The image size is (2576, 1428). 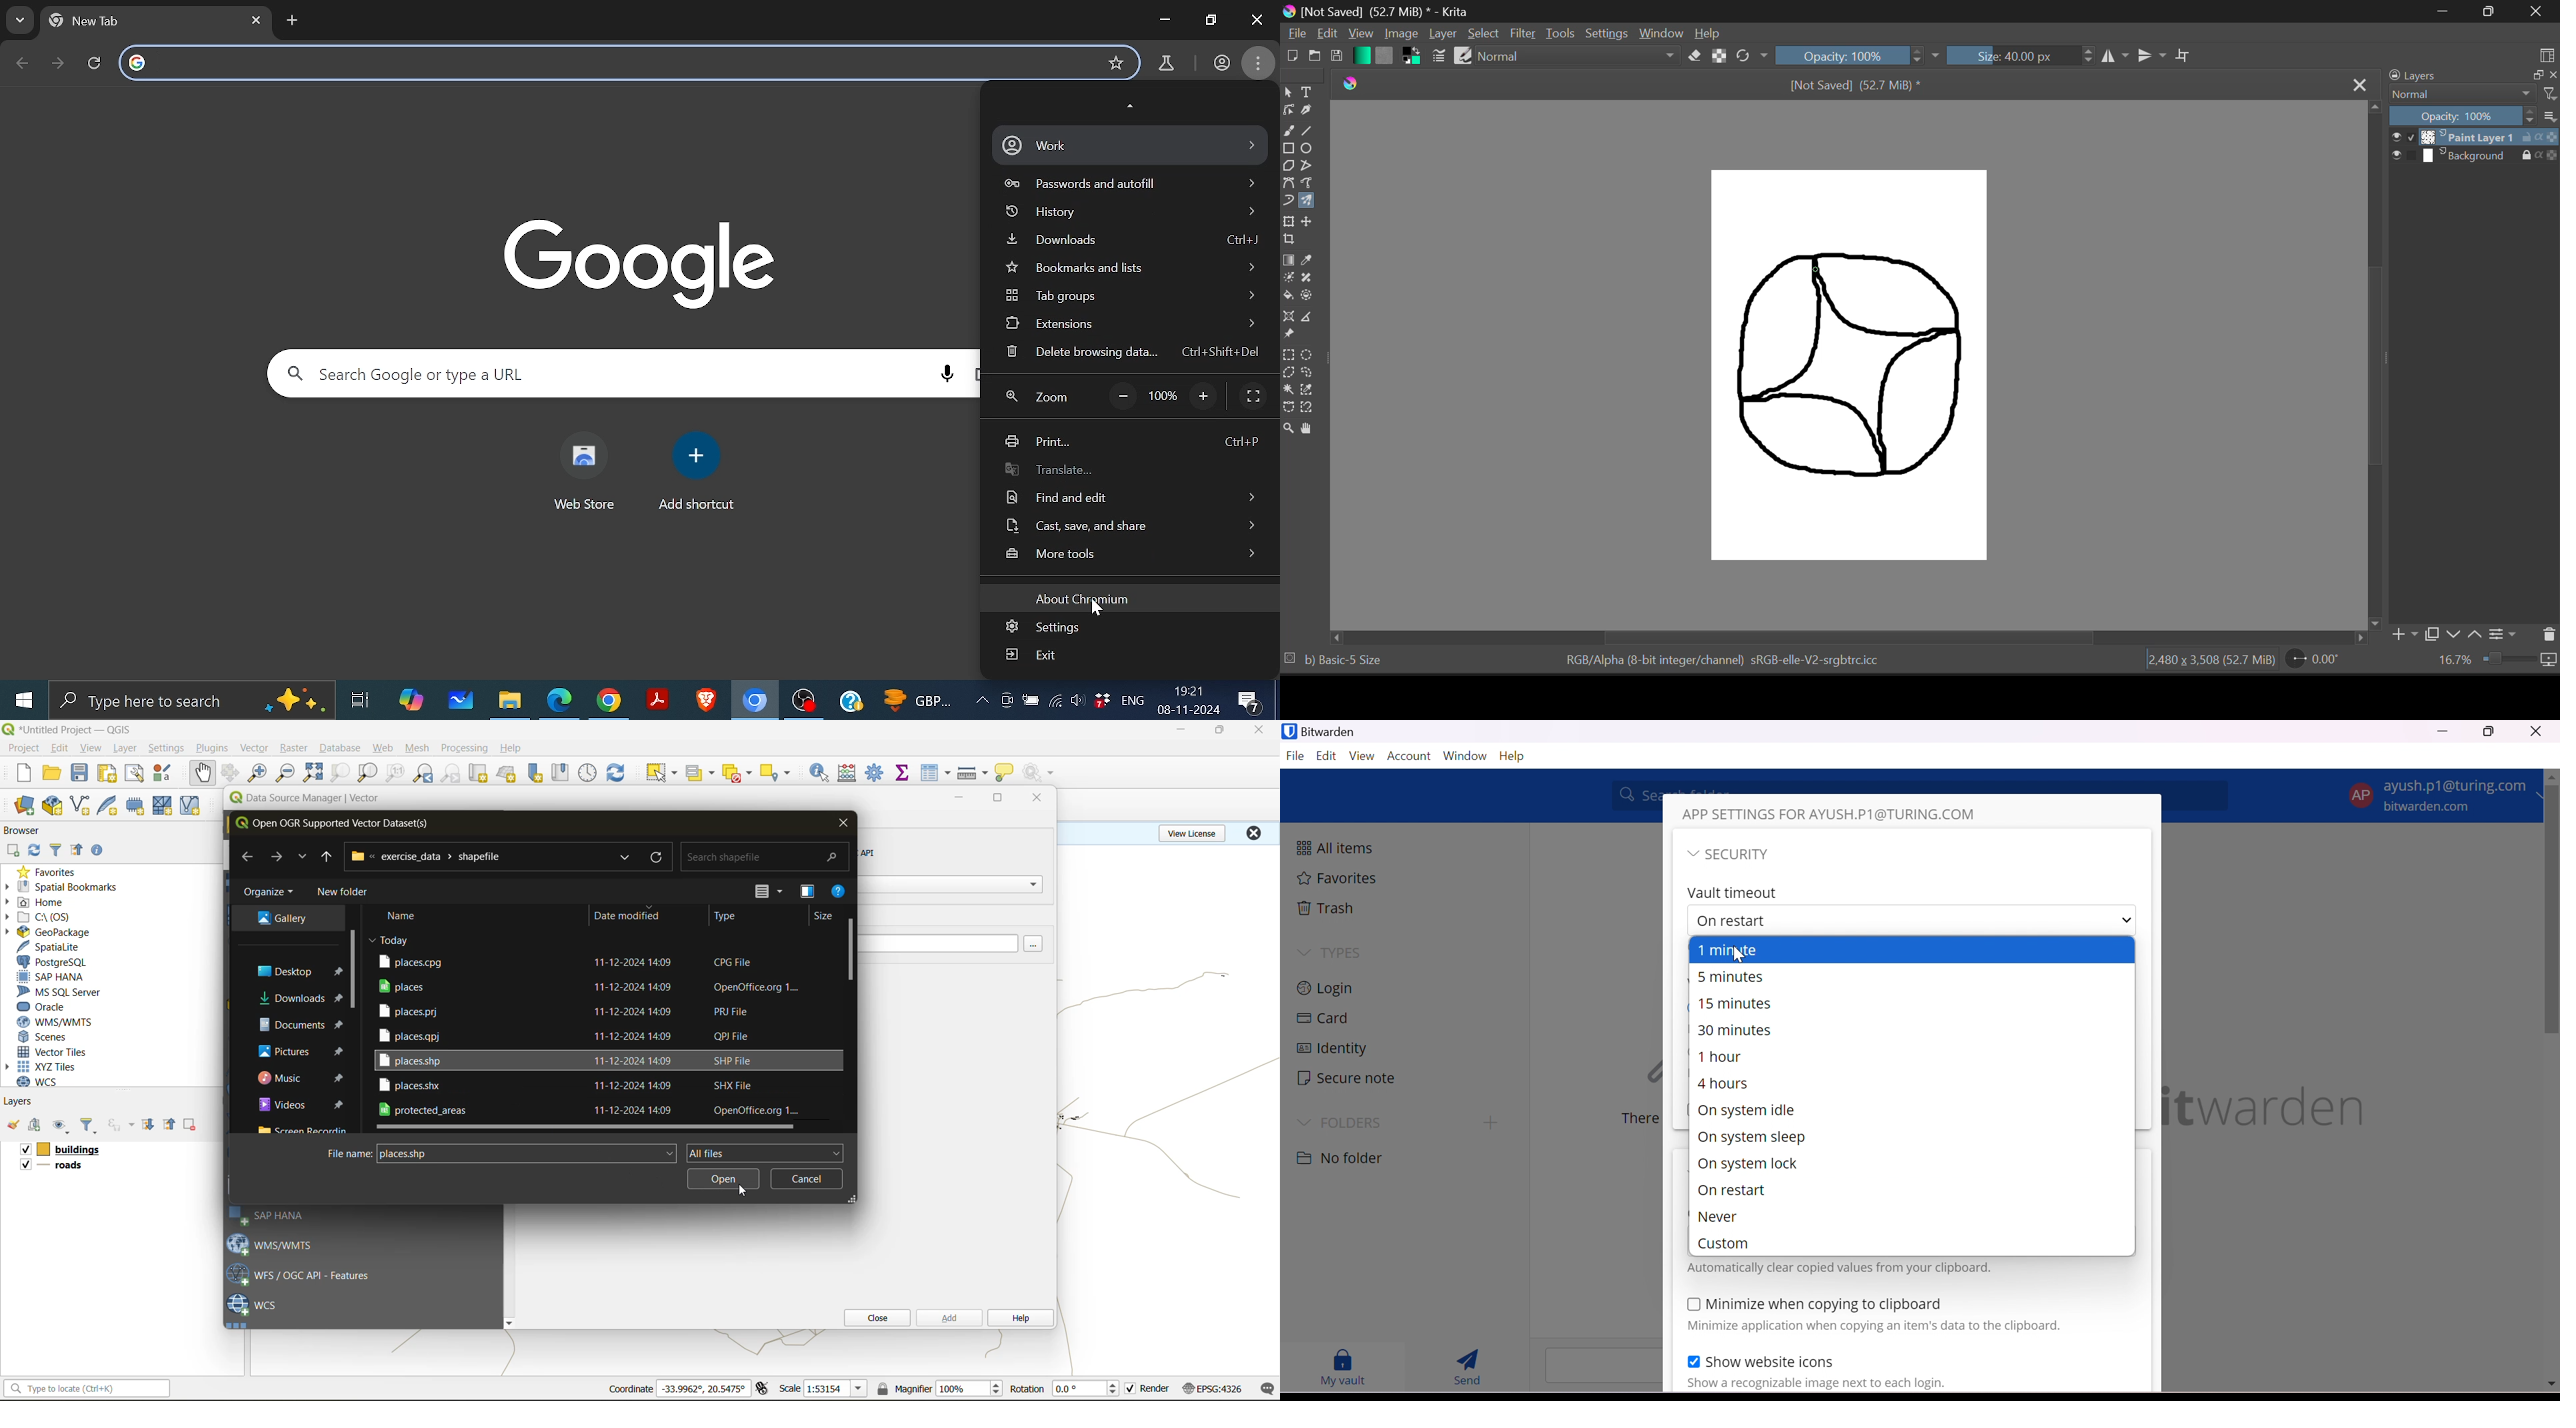 I want to click on collapse all, so click(x=77, y=853).